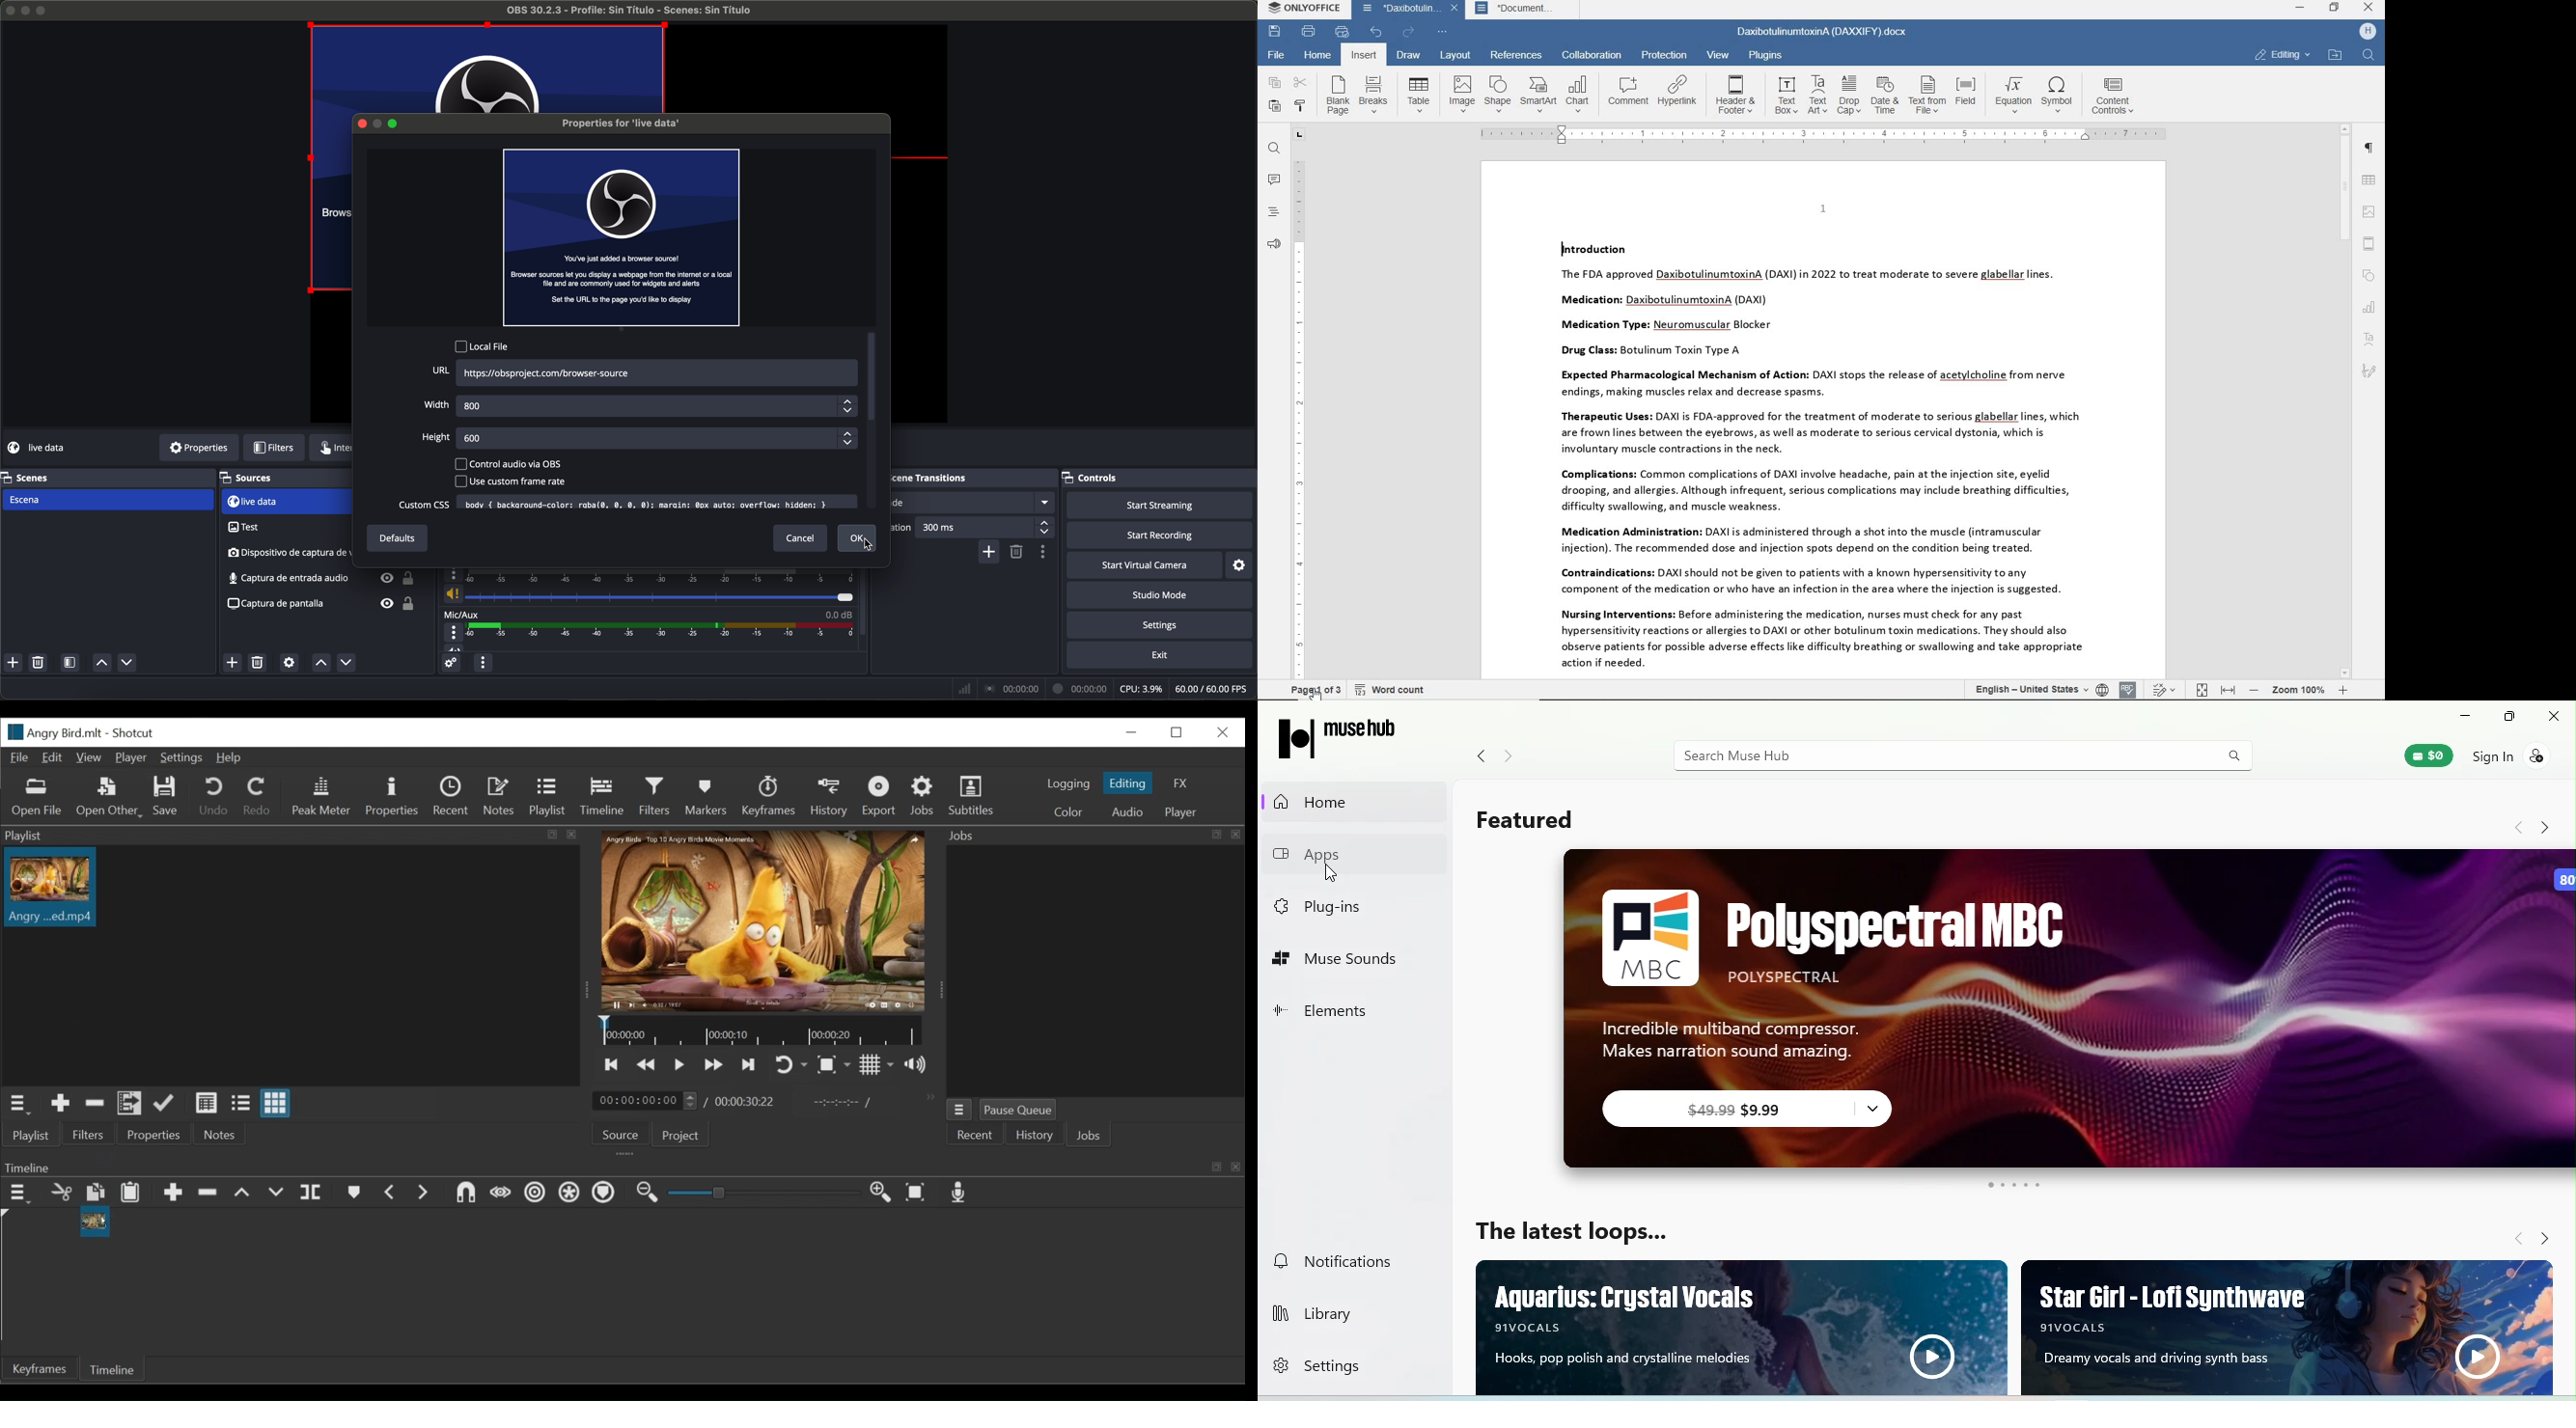 This screenshot has width=2576, height=1428. Describe the element at coordinates (648, 1194) in the screenshot. I see `Zoom timeline out` at that location.